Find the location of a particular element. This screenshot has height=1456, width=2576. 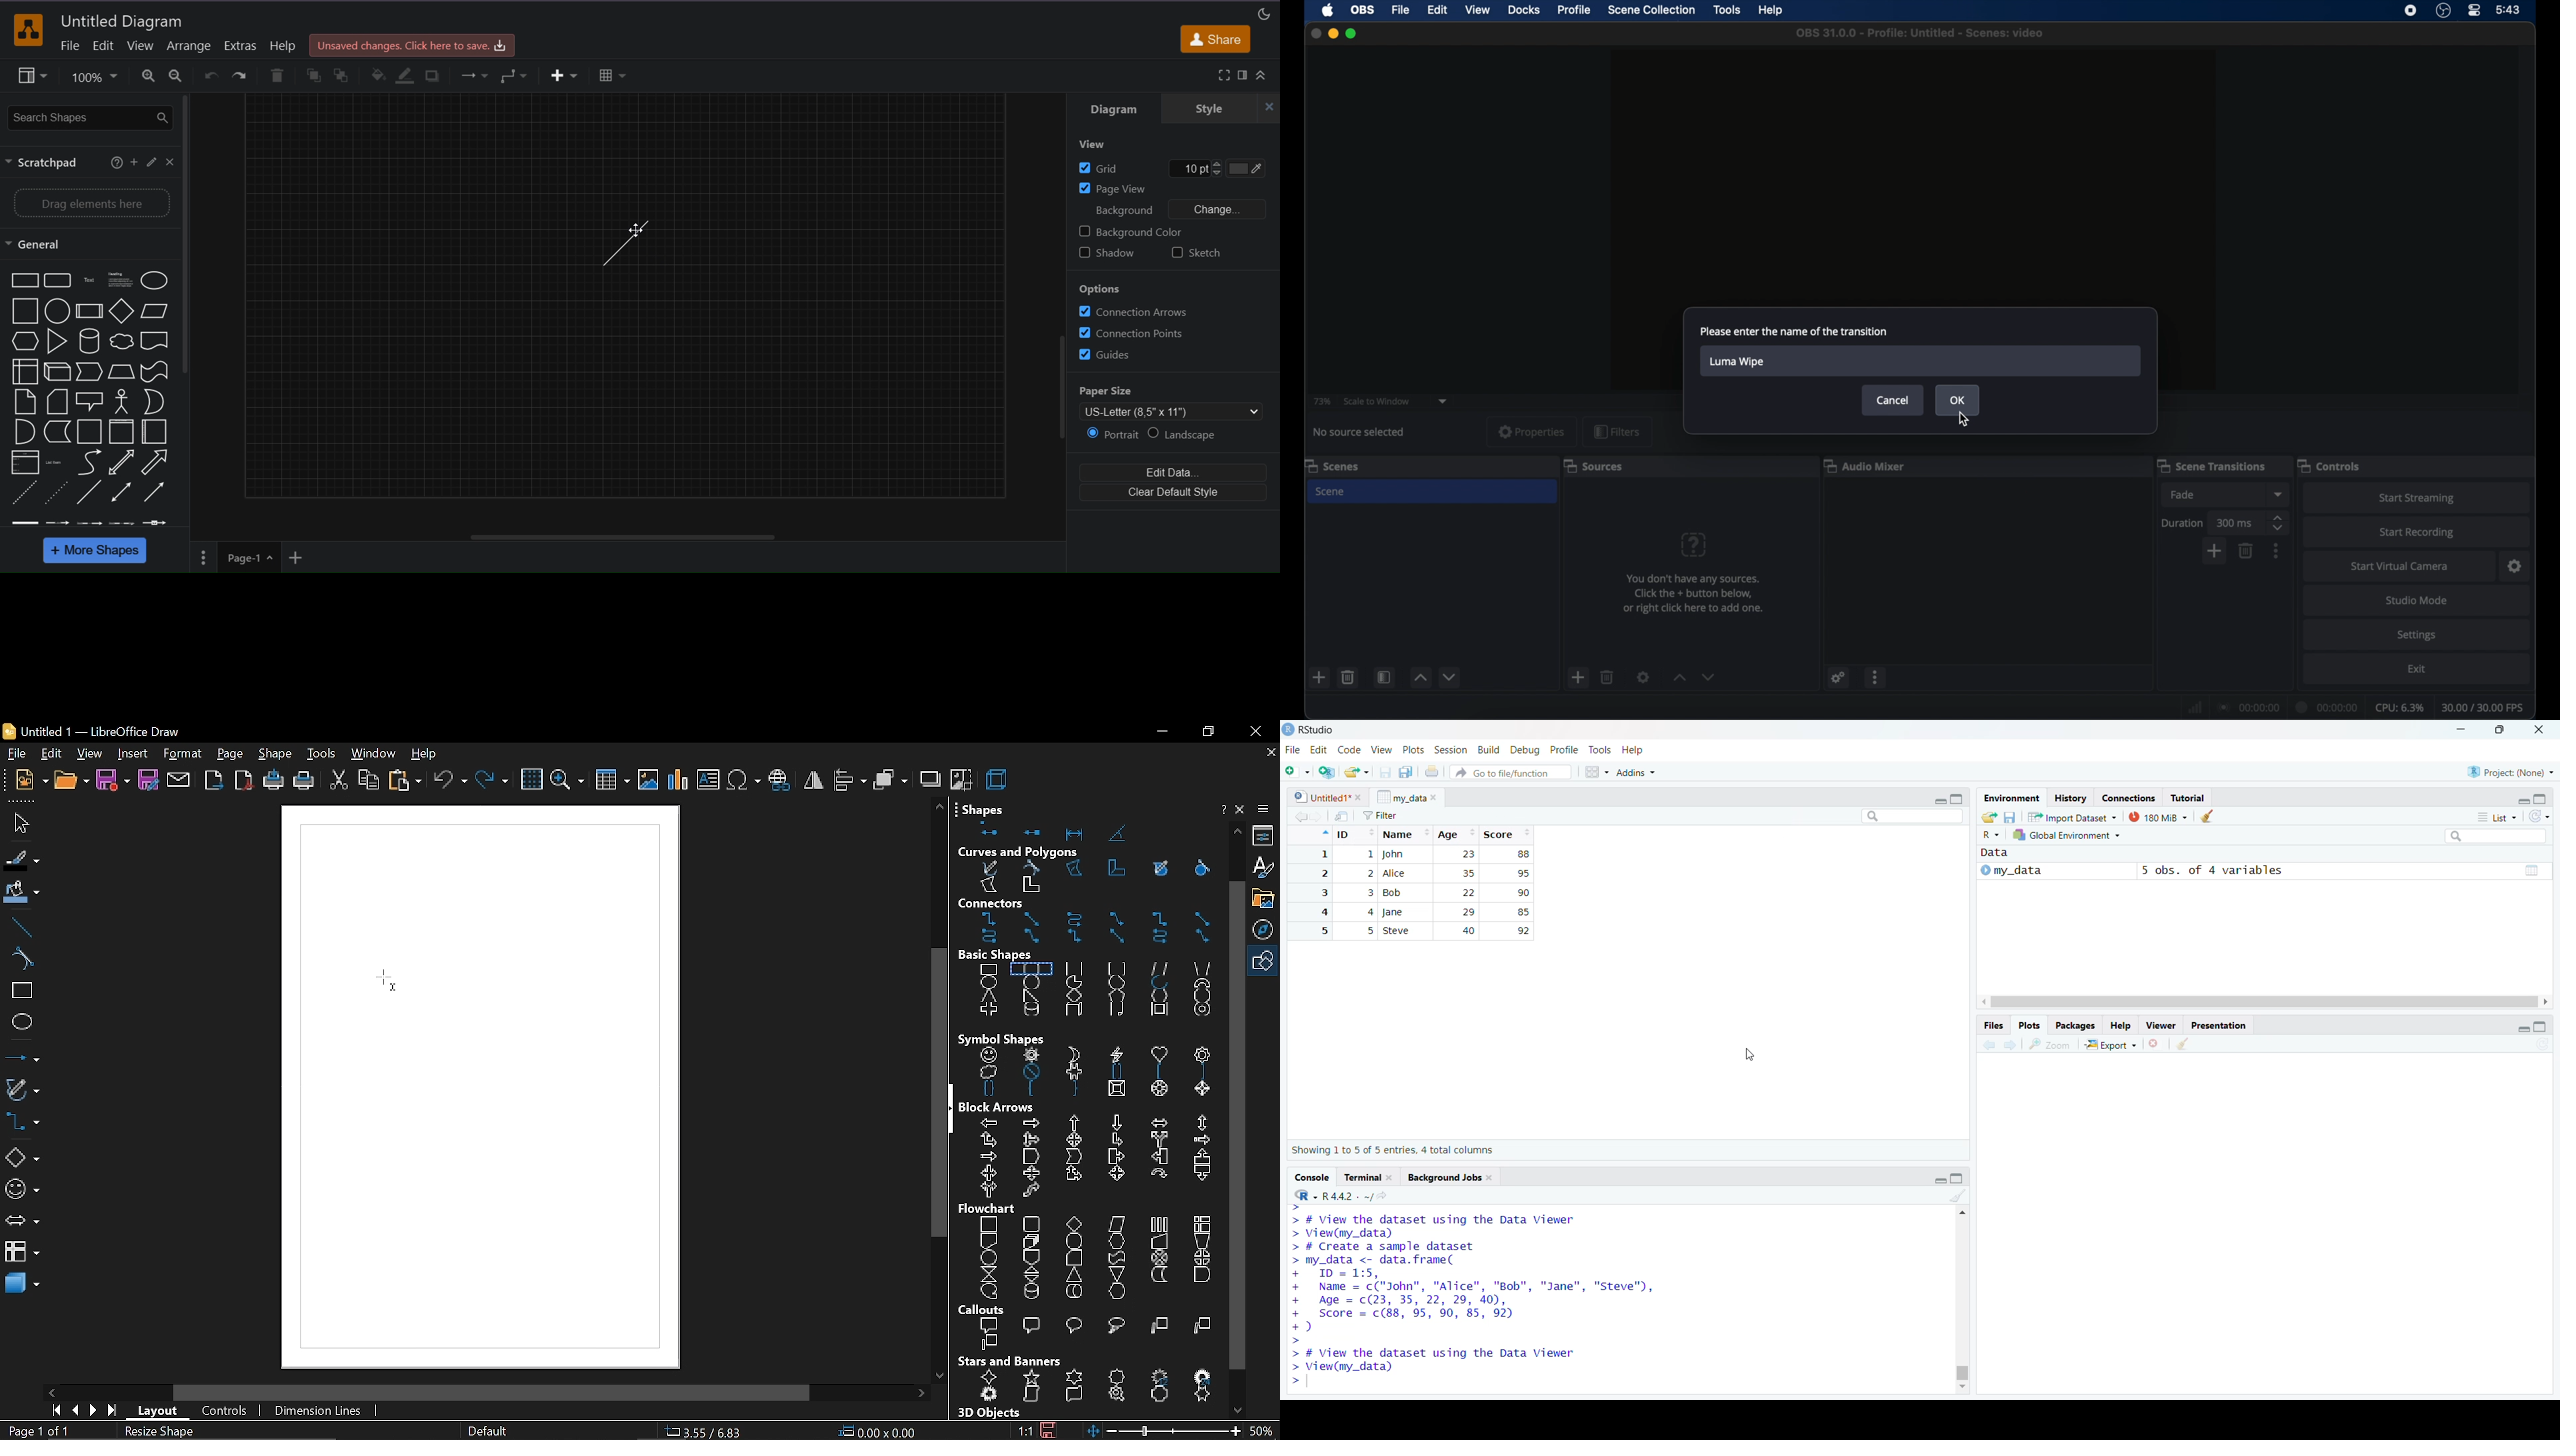

apple icon is located at coordinates (1329, 11).